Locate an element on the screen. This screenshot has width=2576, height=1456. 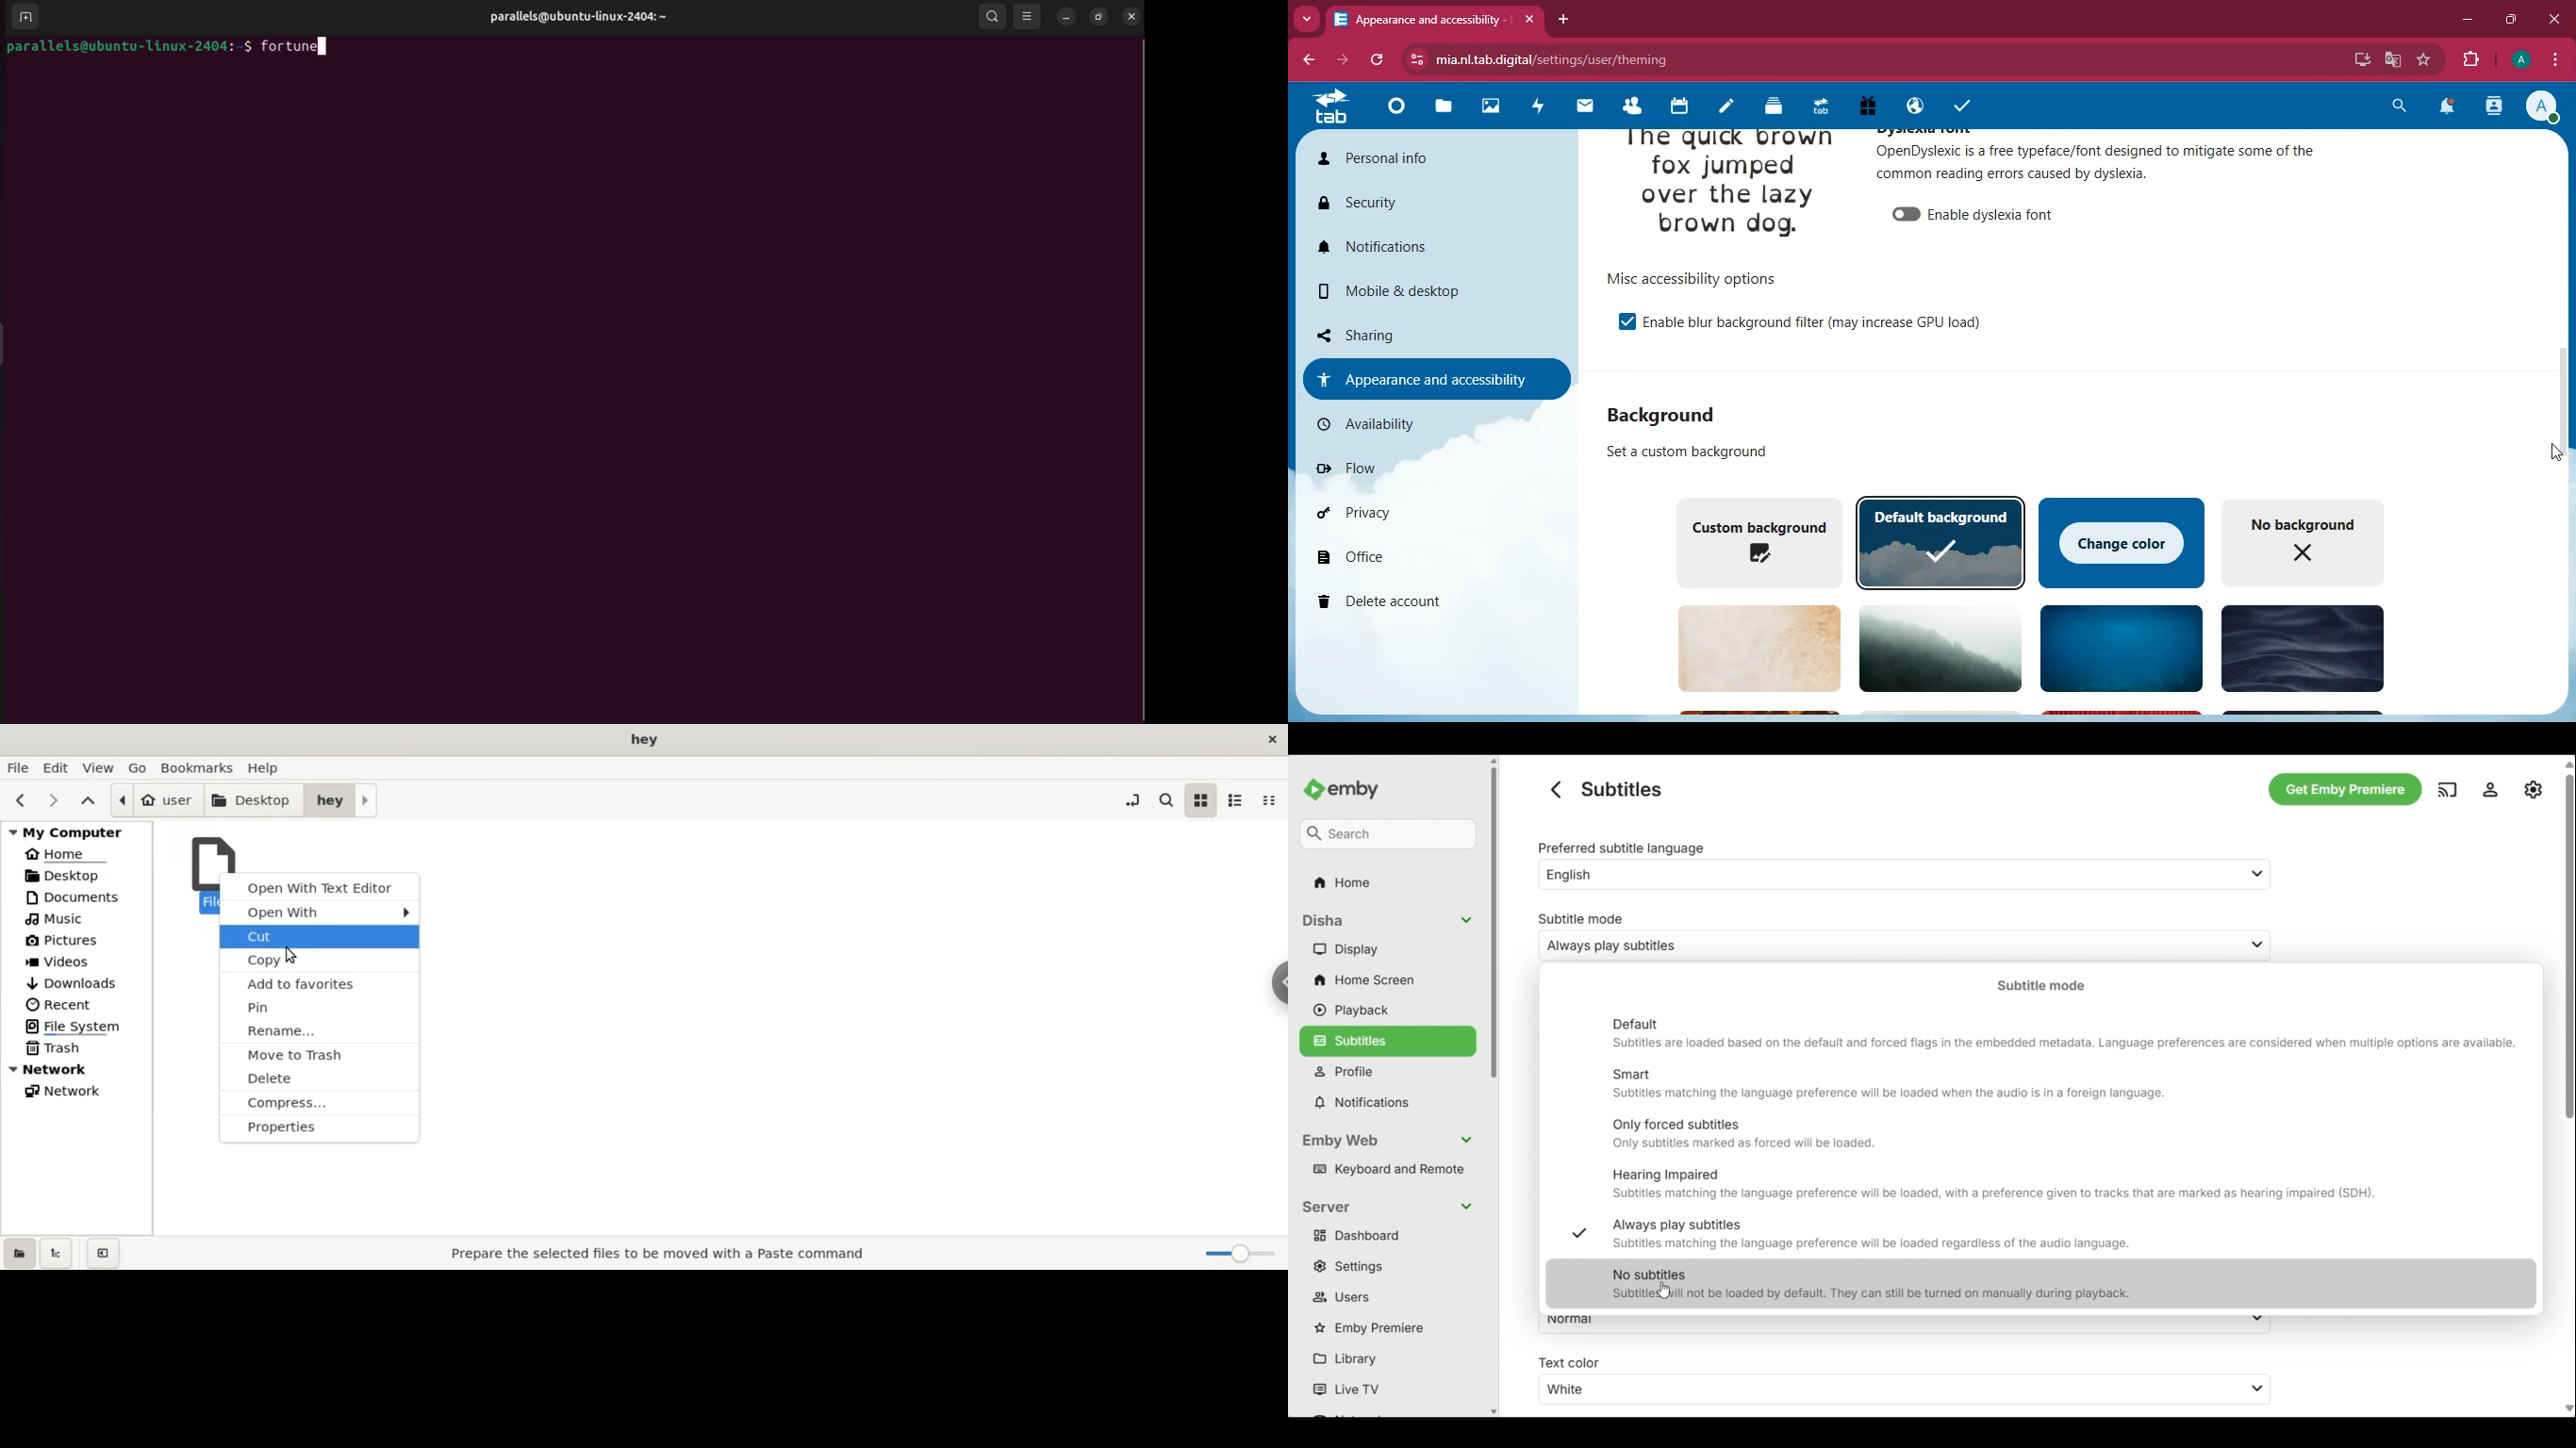
background is located at coordinates (1933, 647).